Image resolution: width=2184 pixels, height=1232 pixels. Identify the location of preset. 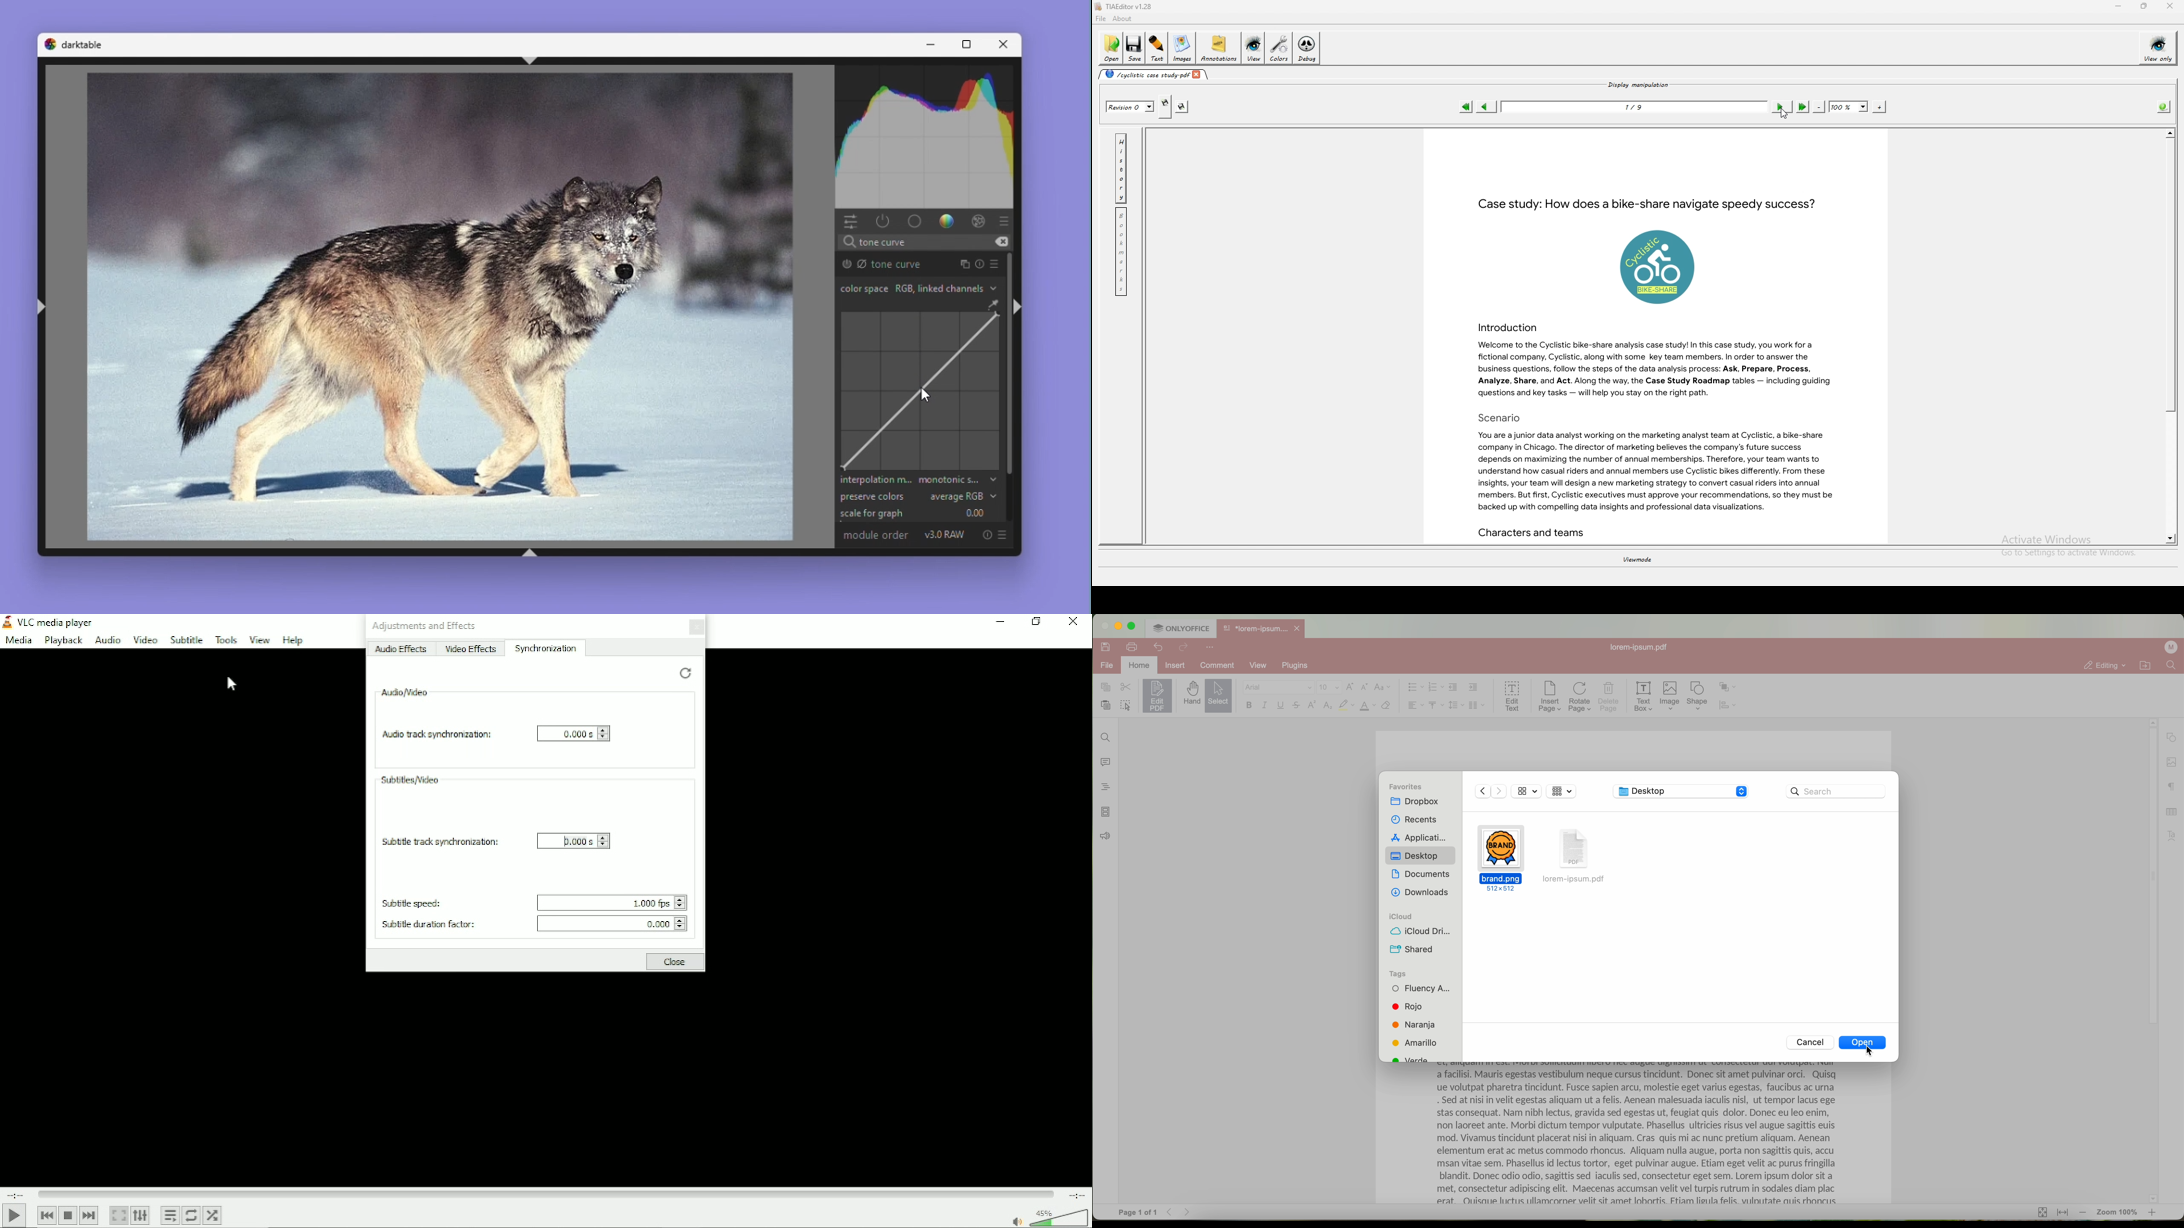
(994, 263).